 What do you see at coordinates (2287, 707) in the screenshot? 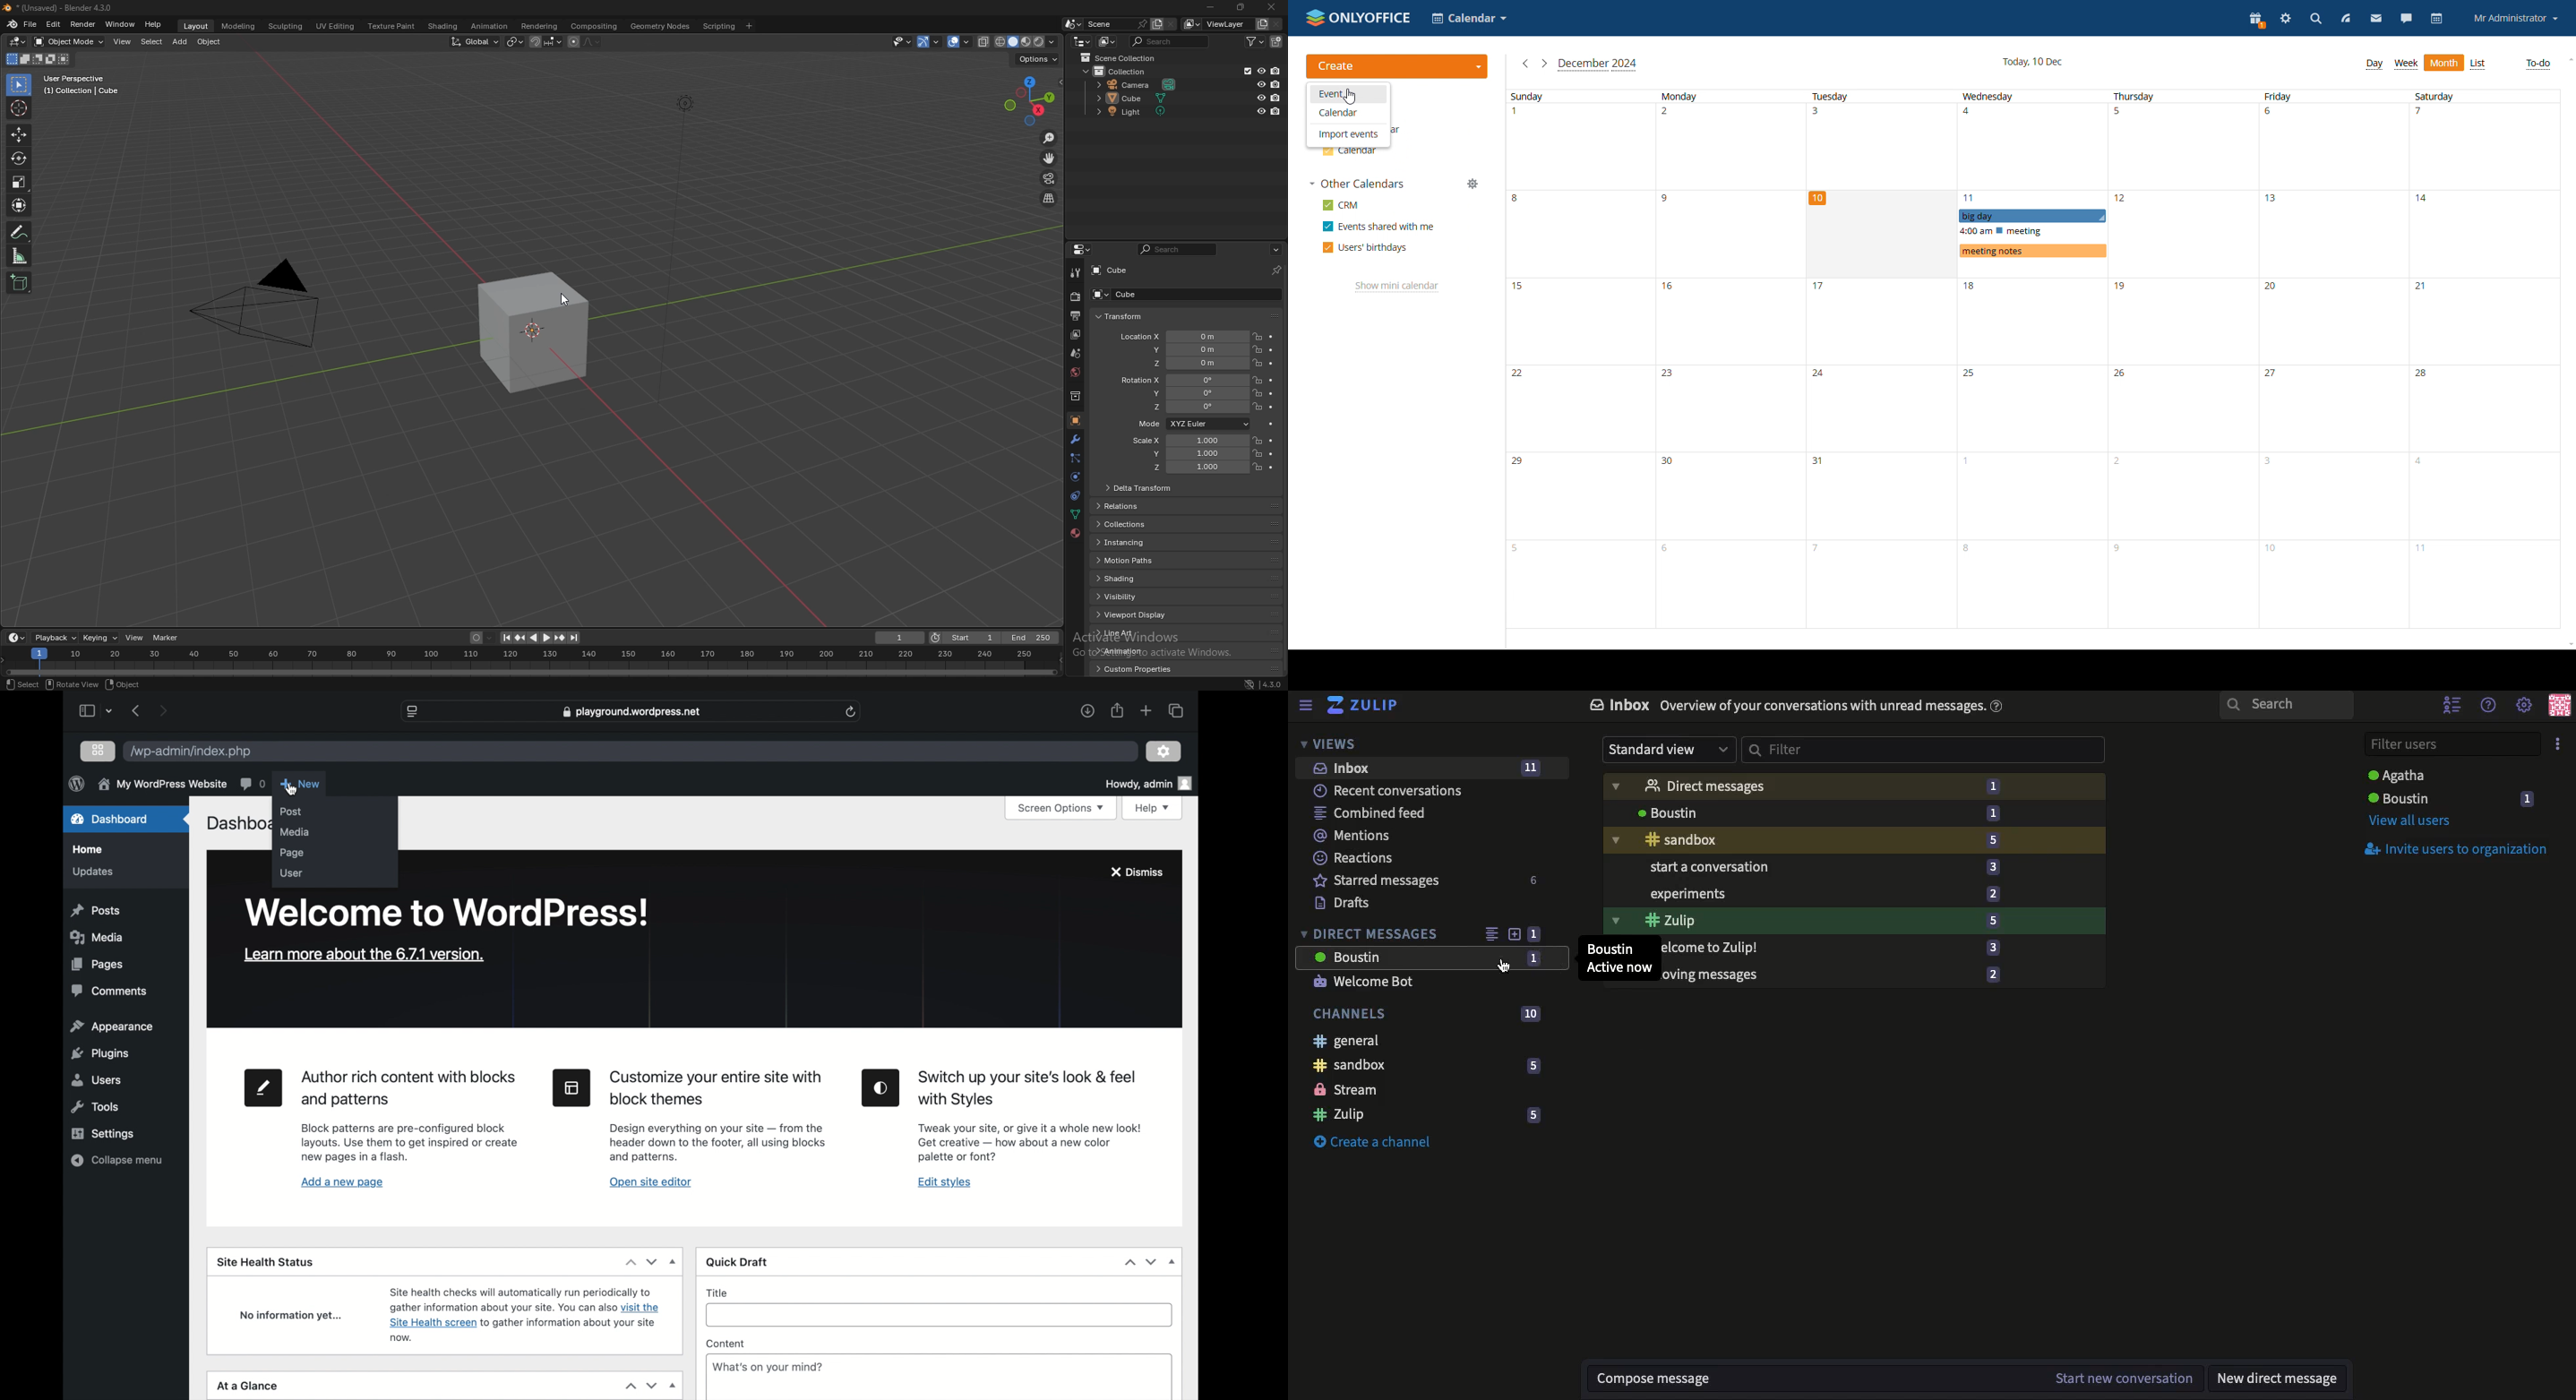
I see `Search` at bounding box center [2287, 707].